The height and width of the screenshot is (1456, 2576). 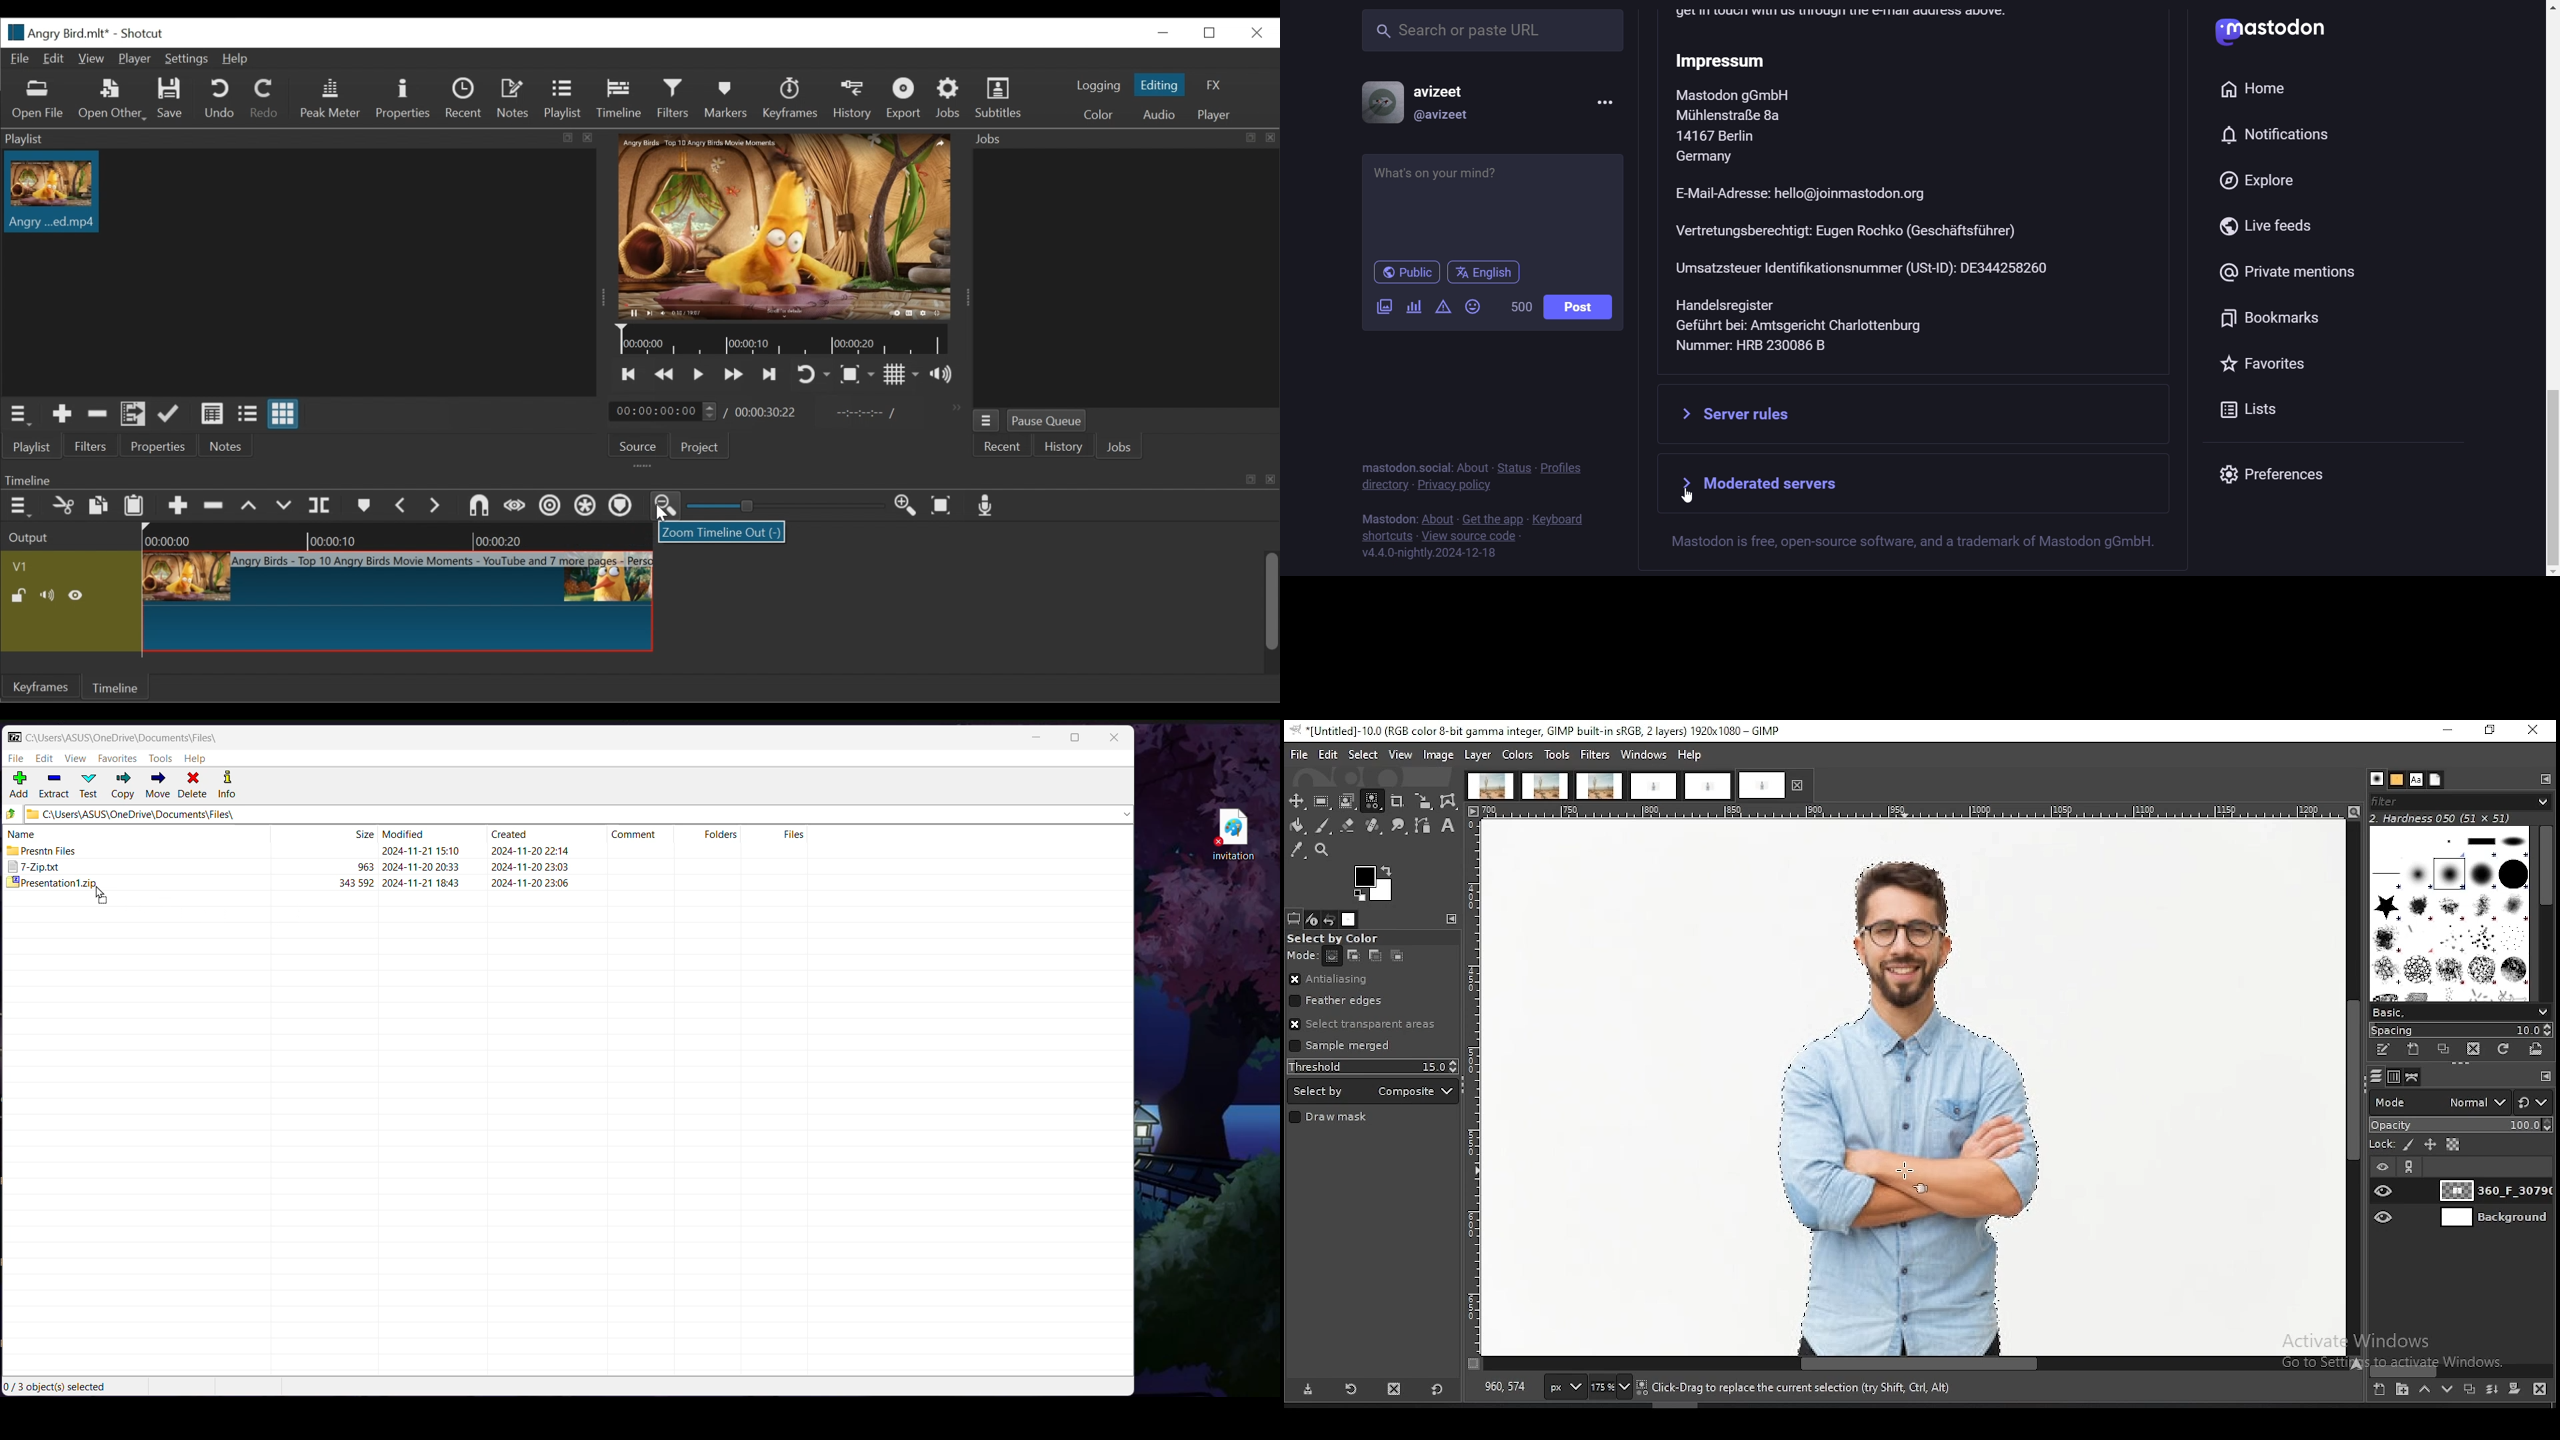 I want to click on Delete, so click(x=194, y=786).